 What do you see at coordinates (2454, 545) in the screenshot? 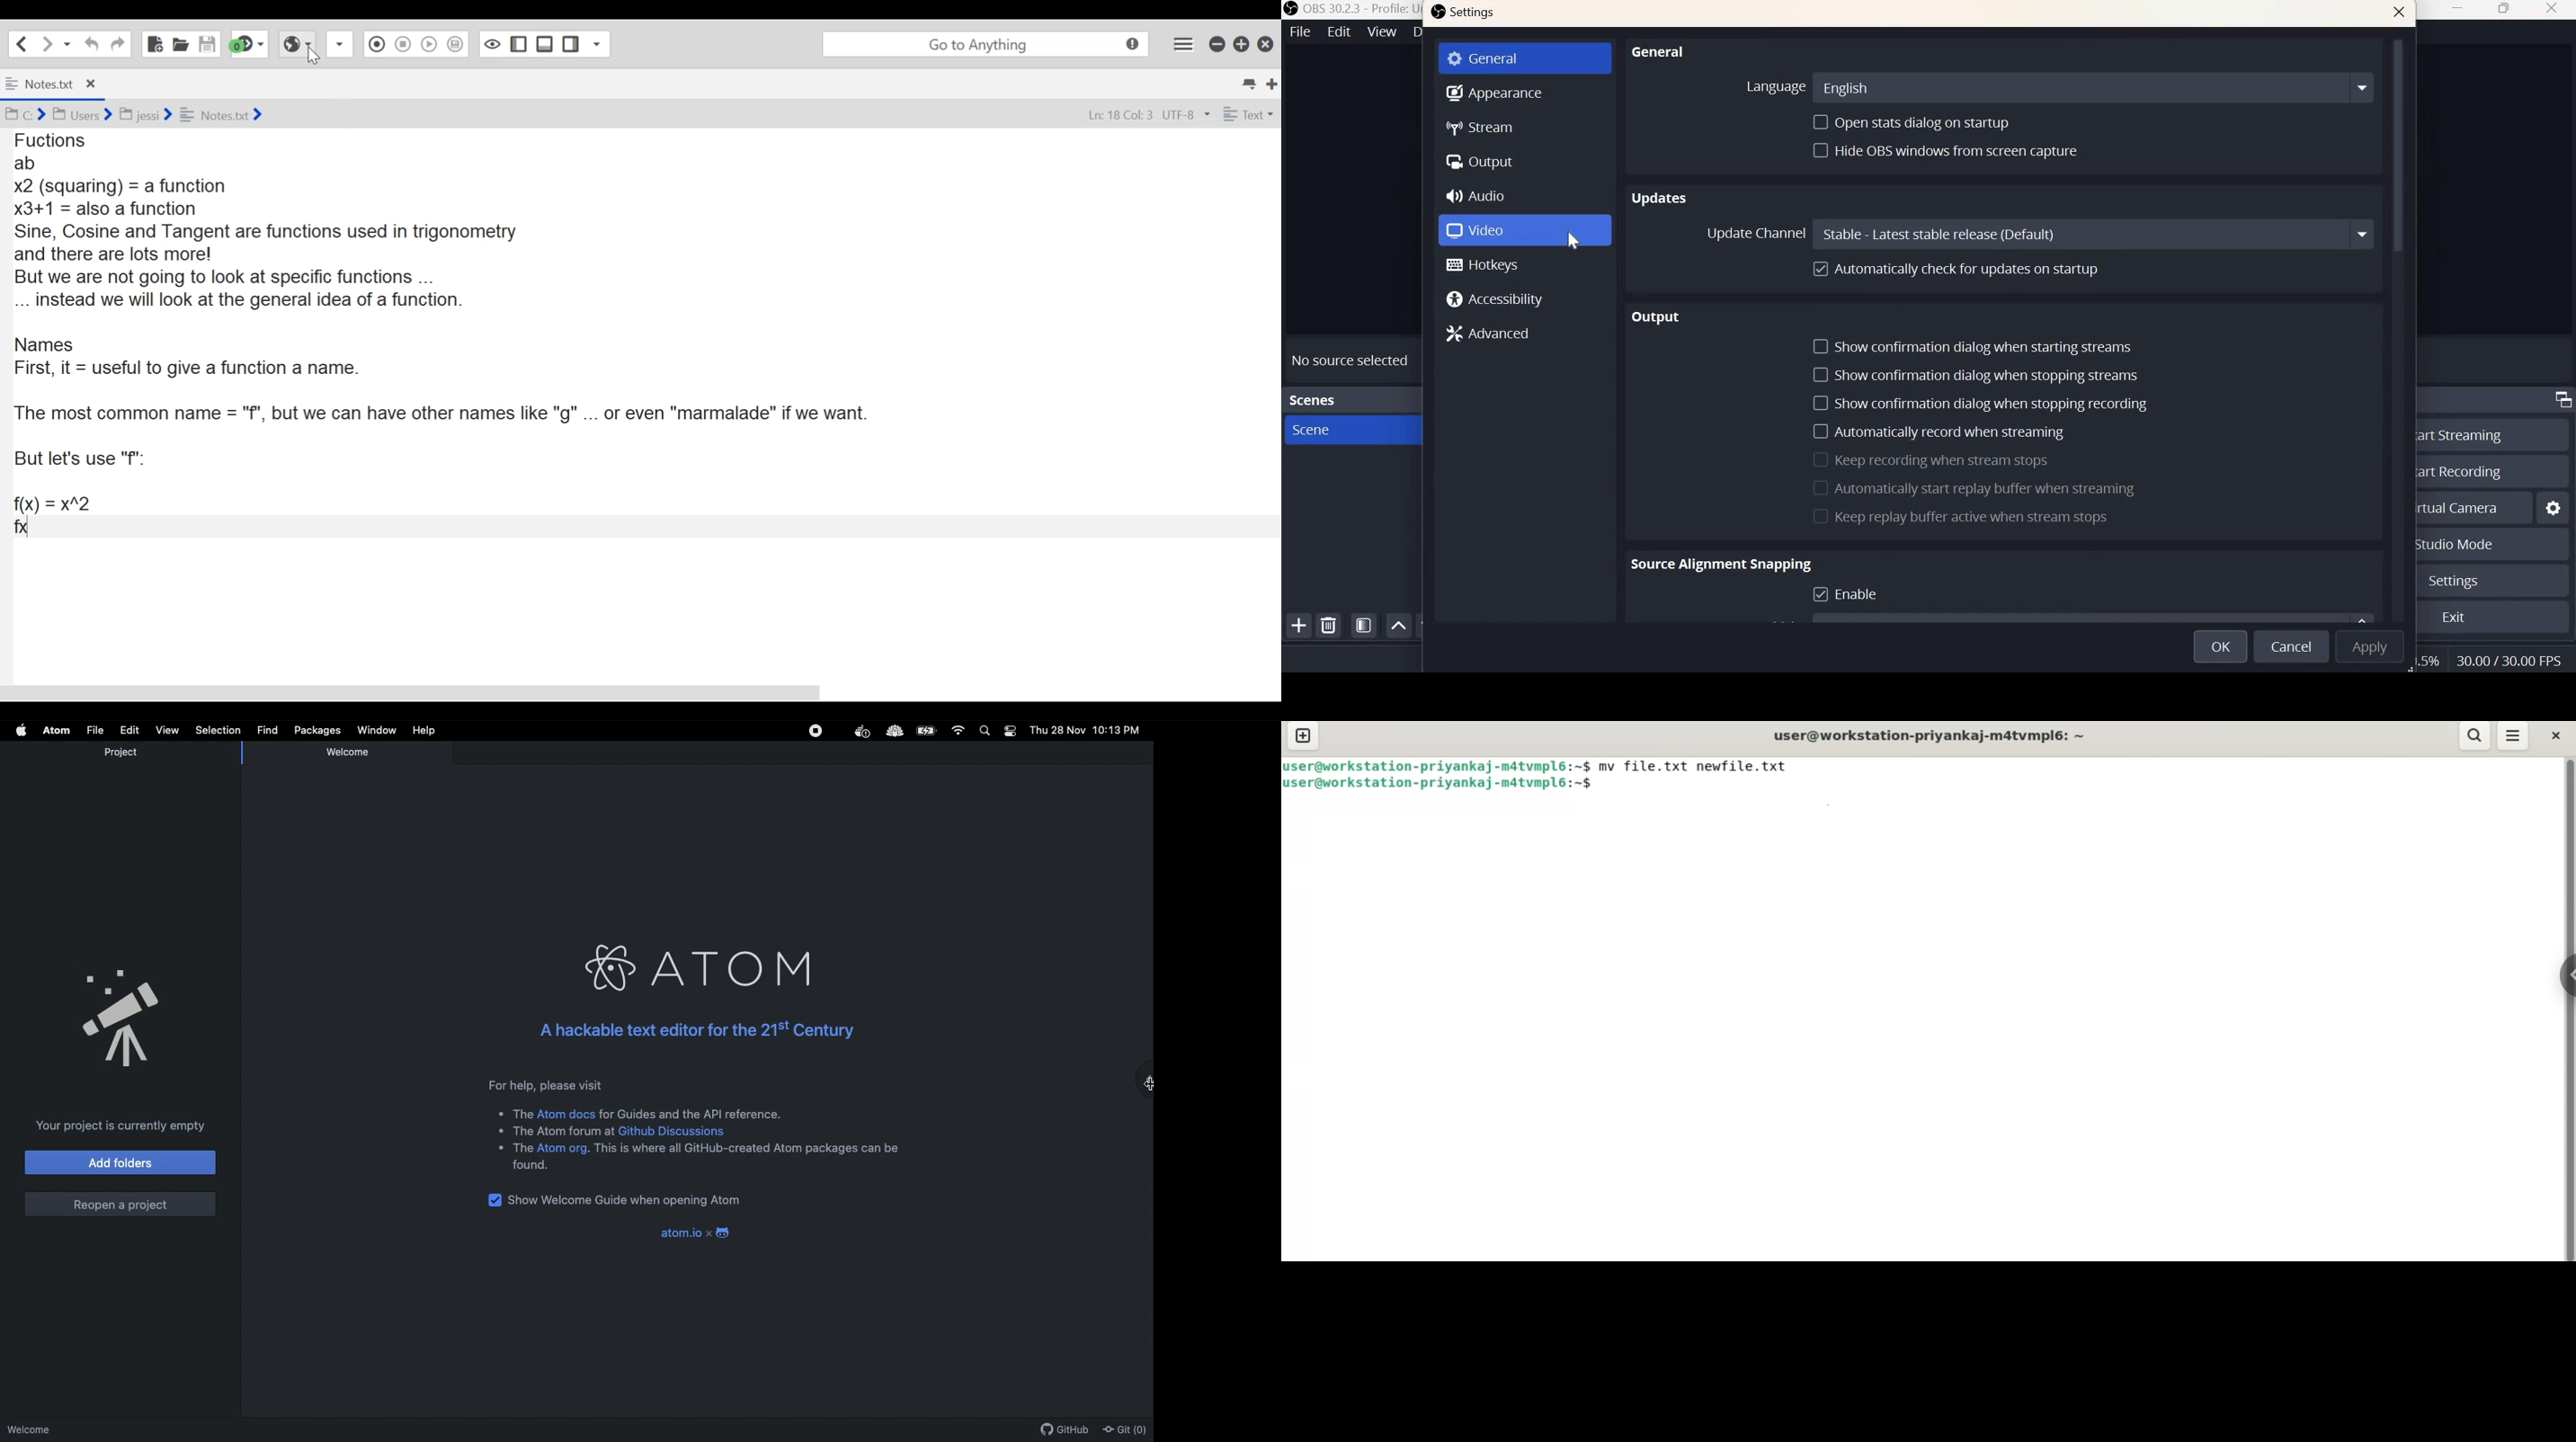
I see `Studio mode` at bounding box center [2454, 545].